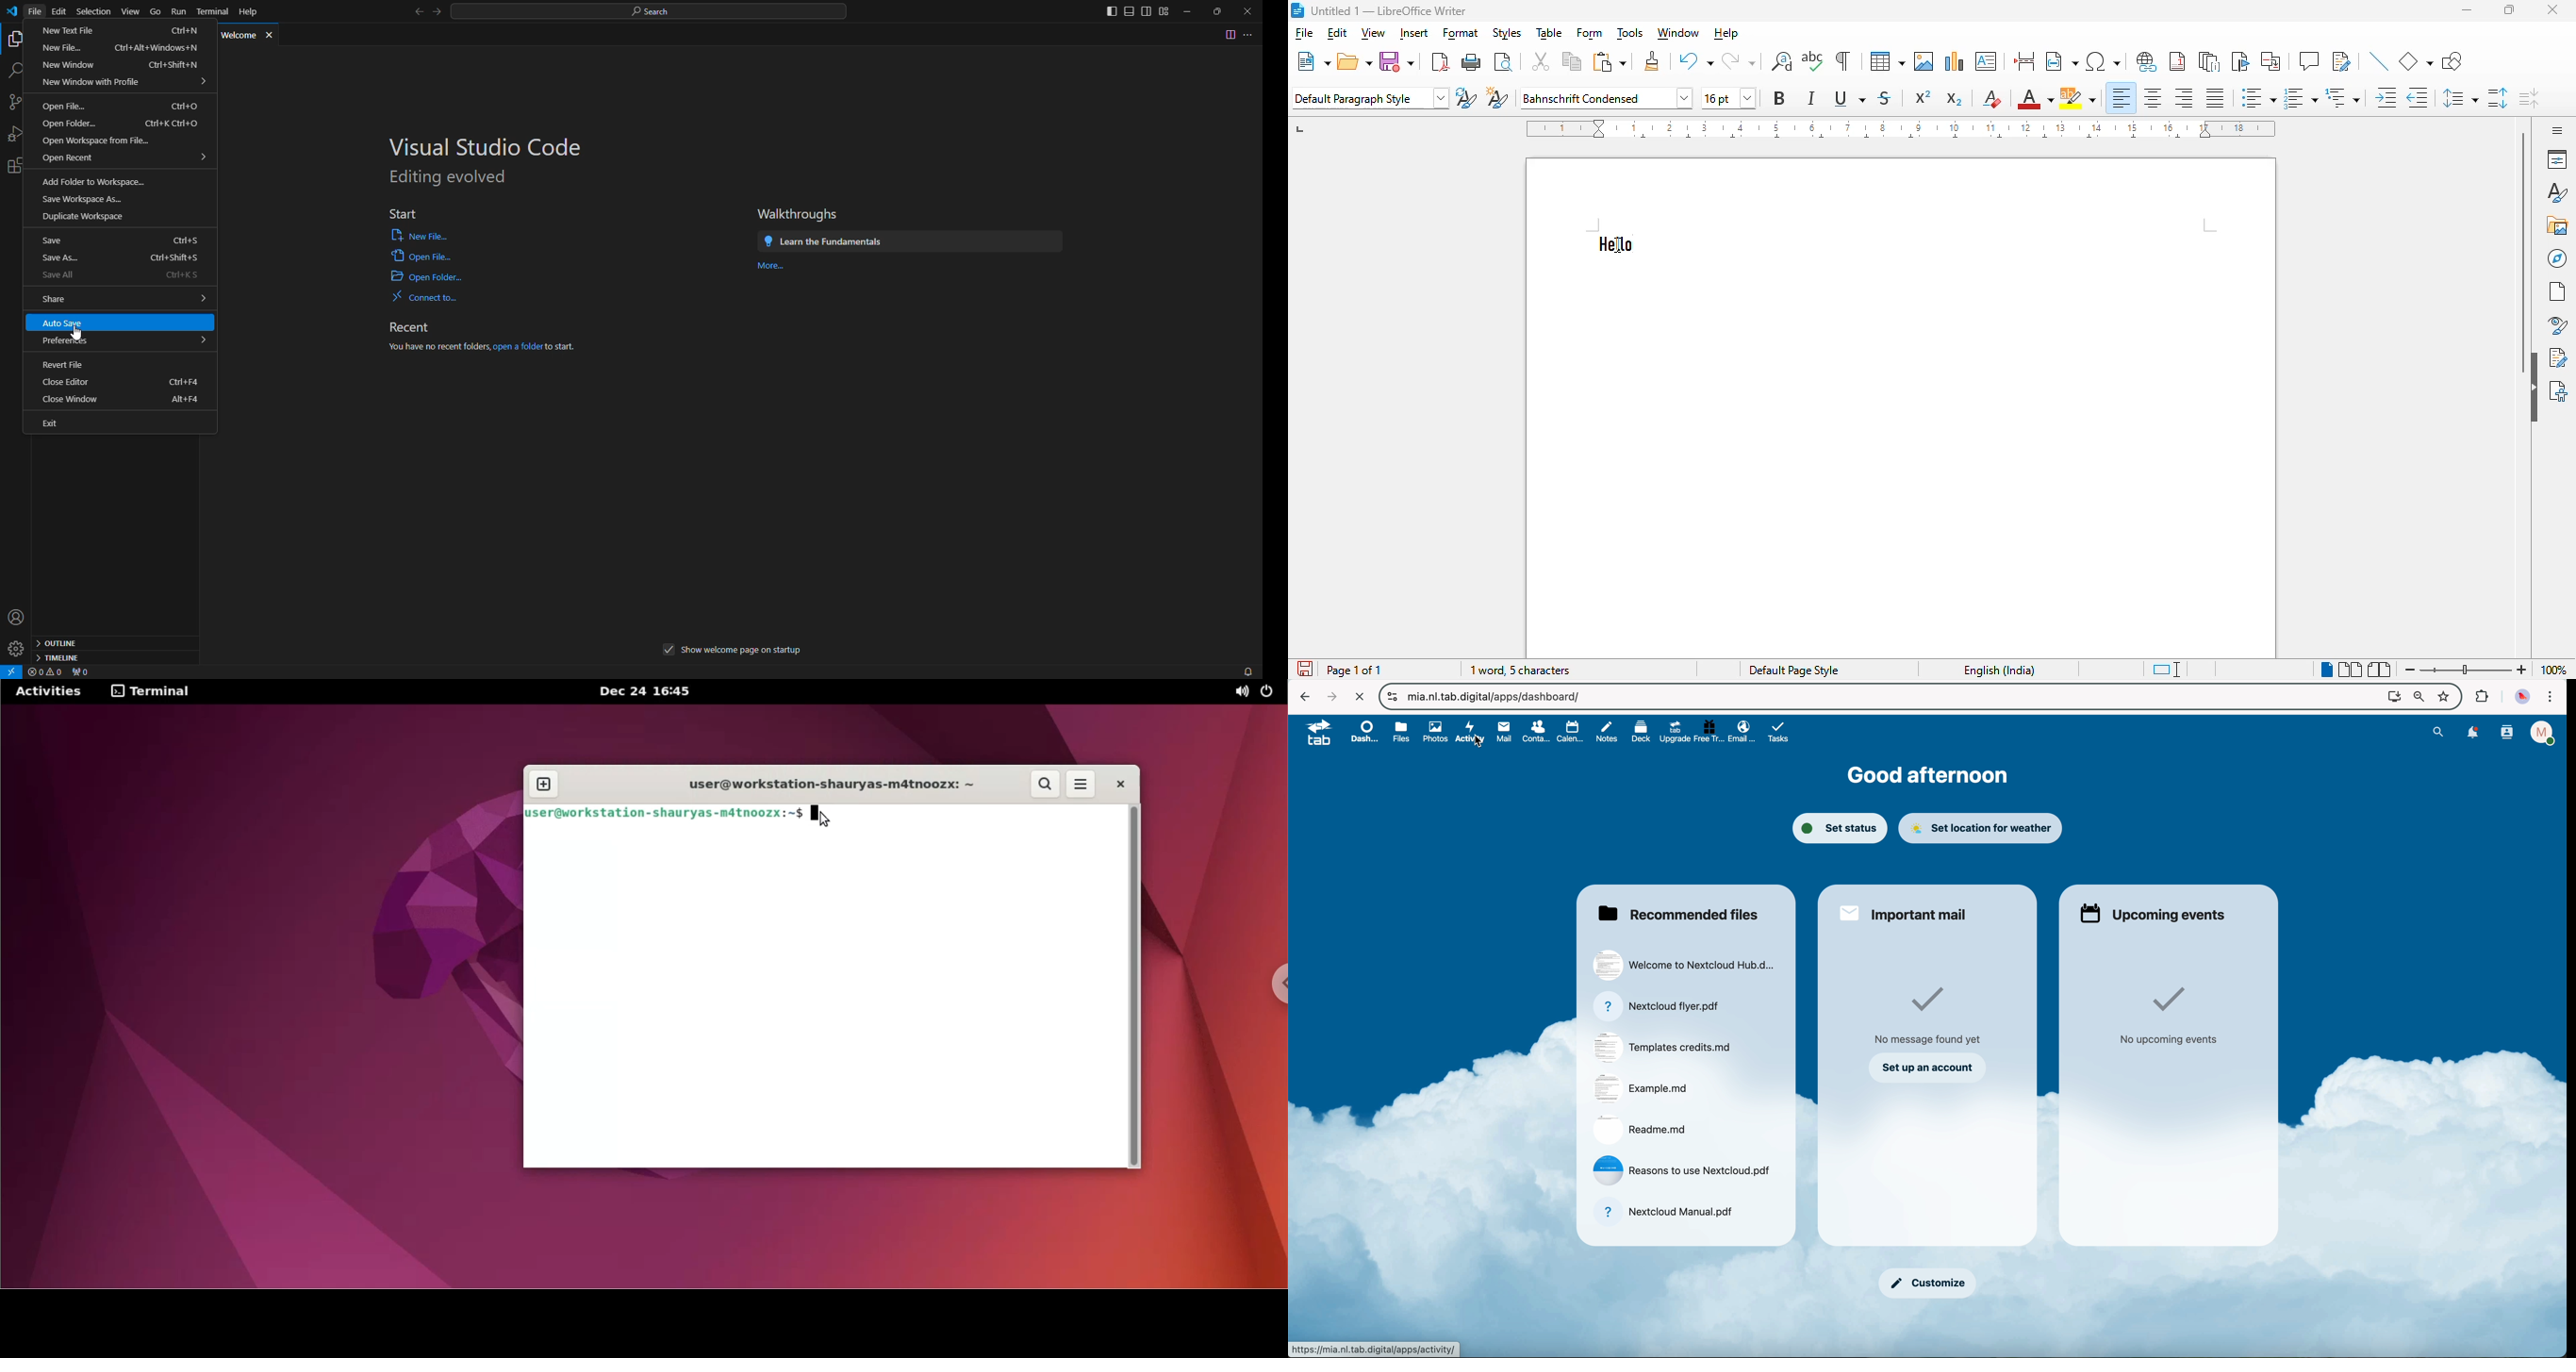  Describe the element at coordinates (1995, 670) in the screenshot. I see `text language` at that location.